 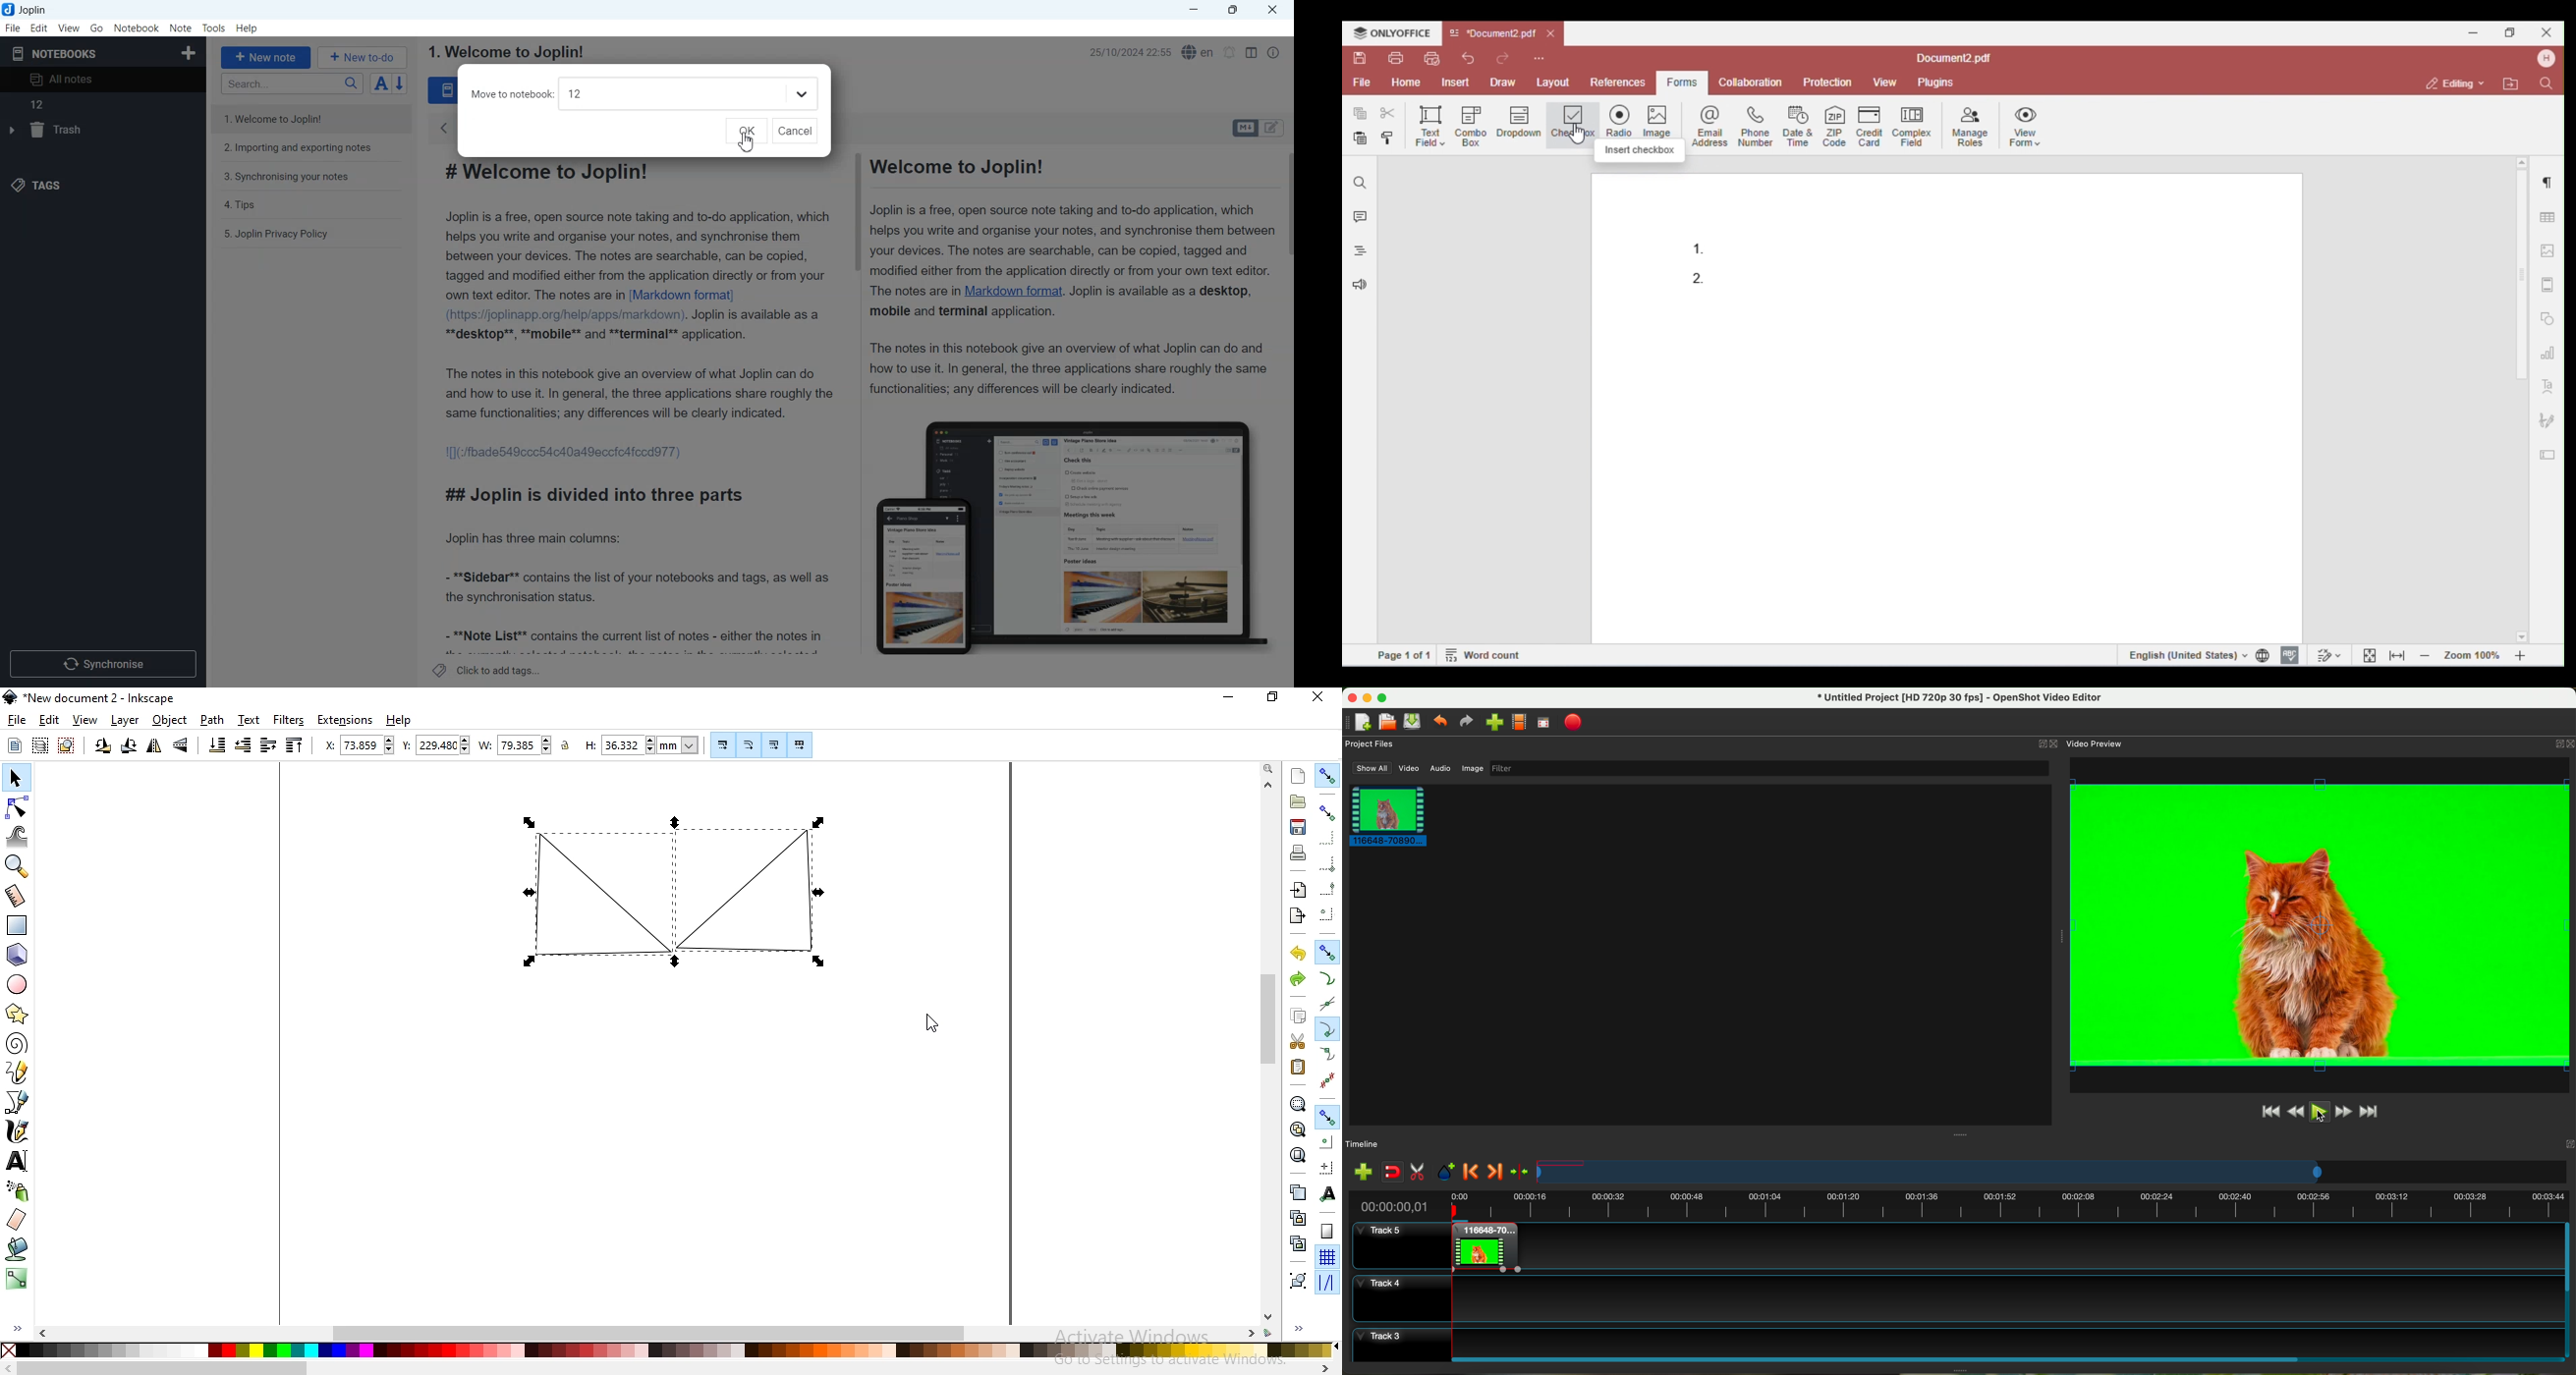 I want to click on scale radii of rounded corners, so click(x=749, y=744).